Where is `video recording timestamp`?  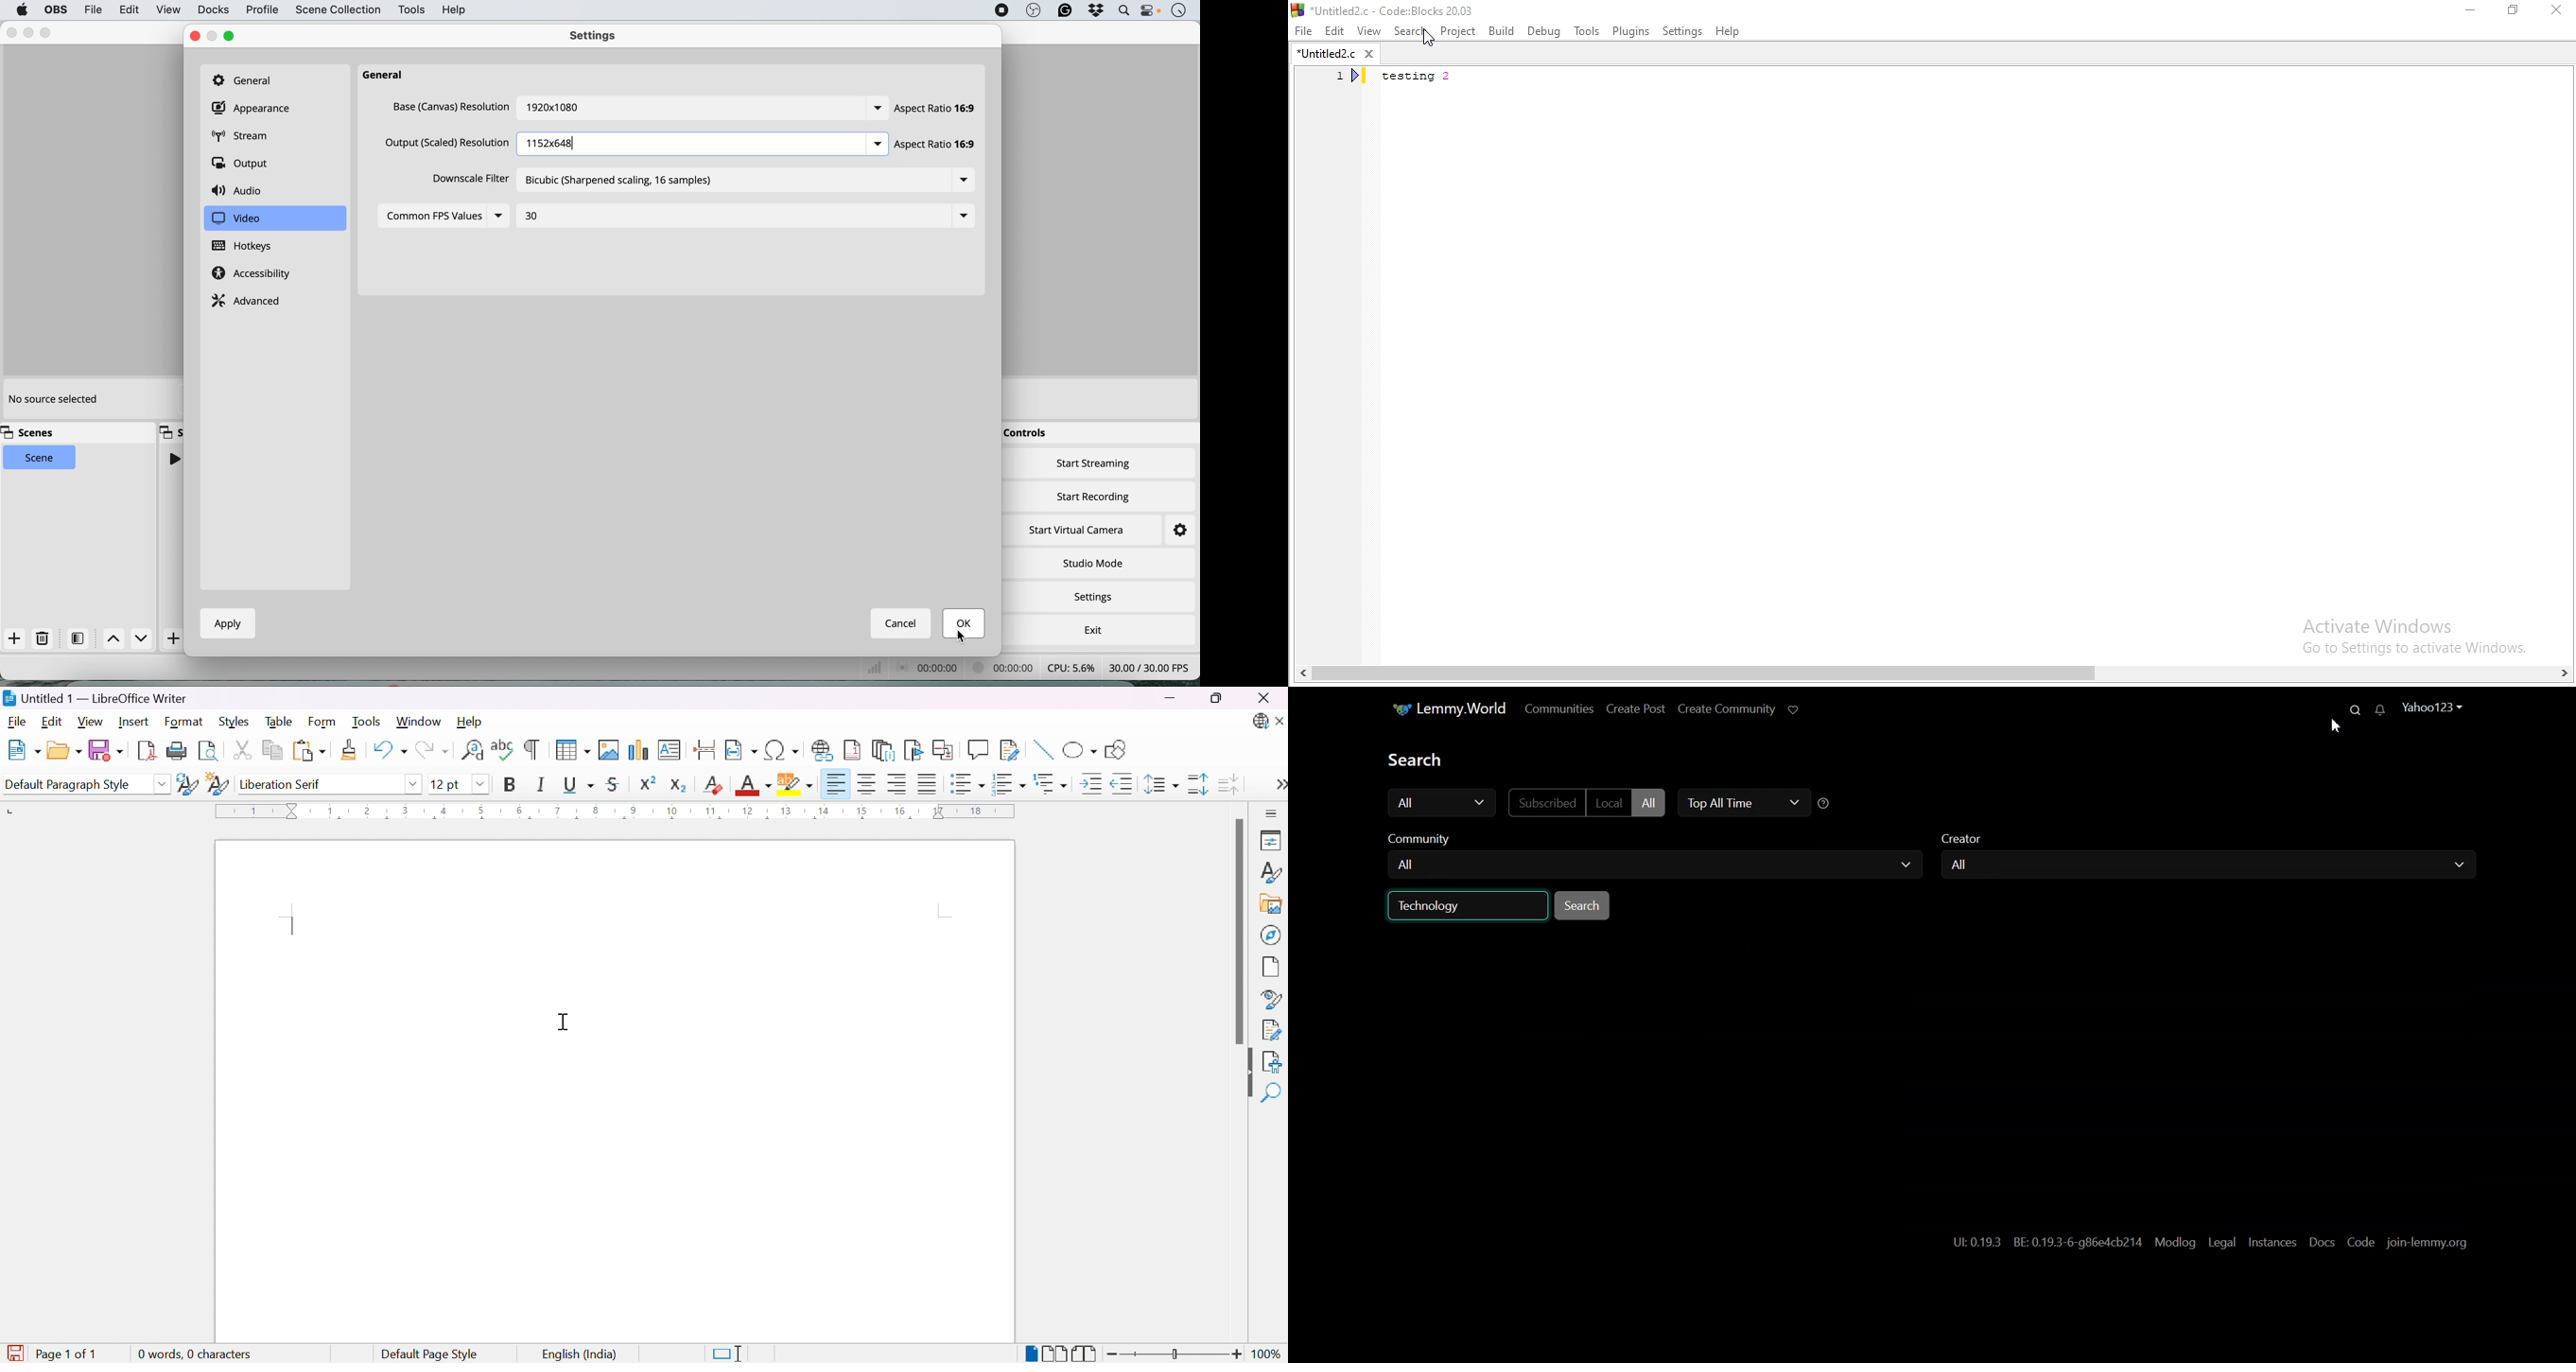 video recording timestamp is located at coordinates (1006, 669).